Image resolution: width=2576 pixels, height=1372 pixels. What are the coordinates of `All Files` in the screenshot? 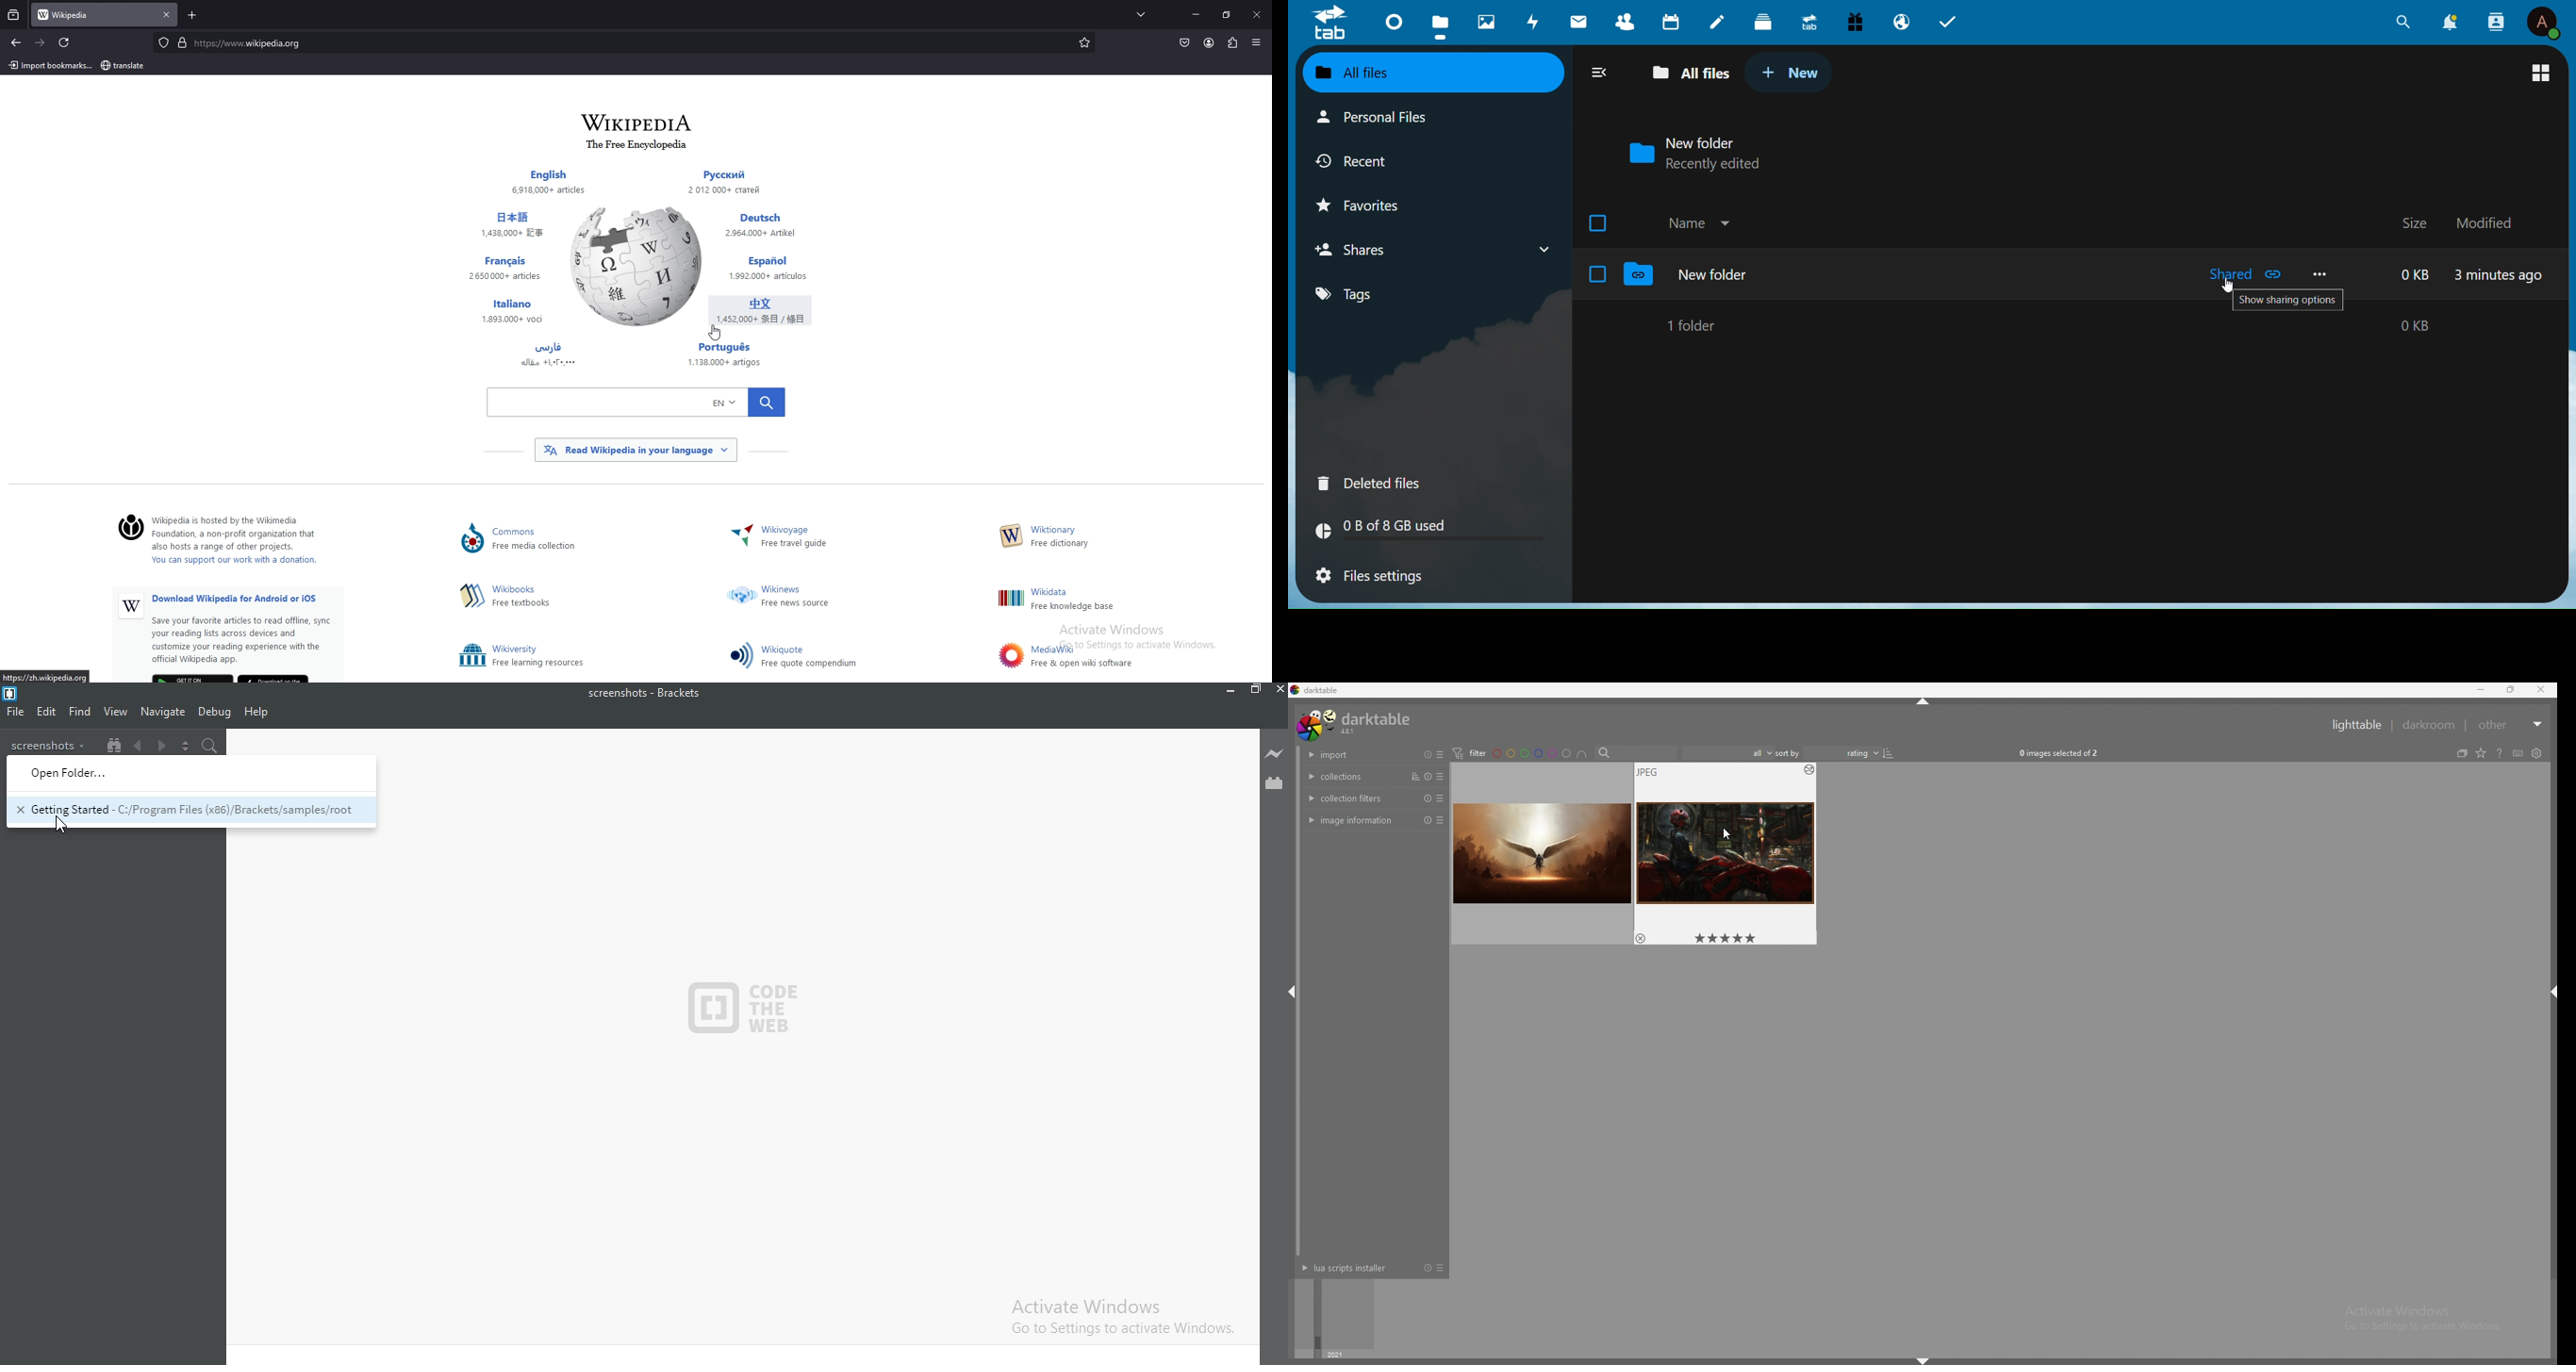 It's located at (1686, 74).